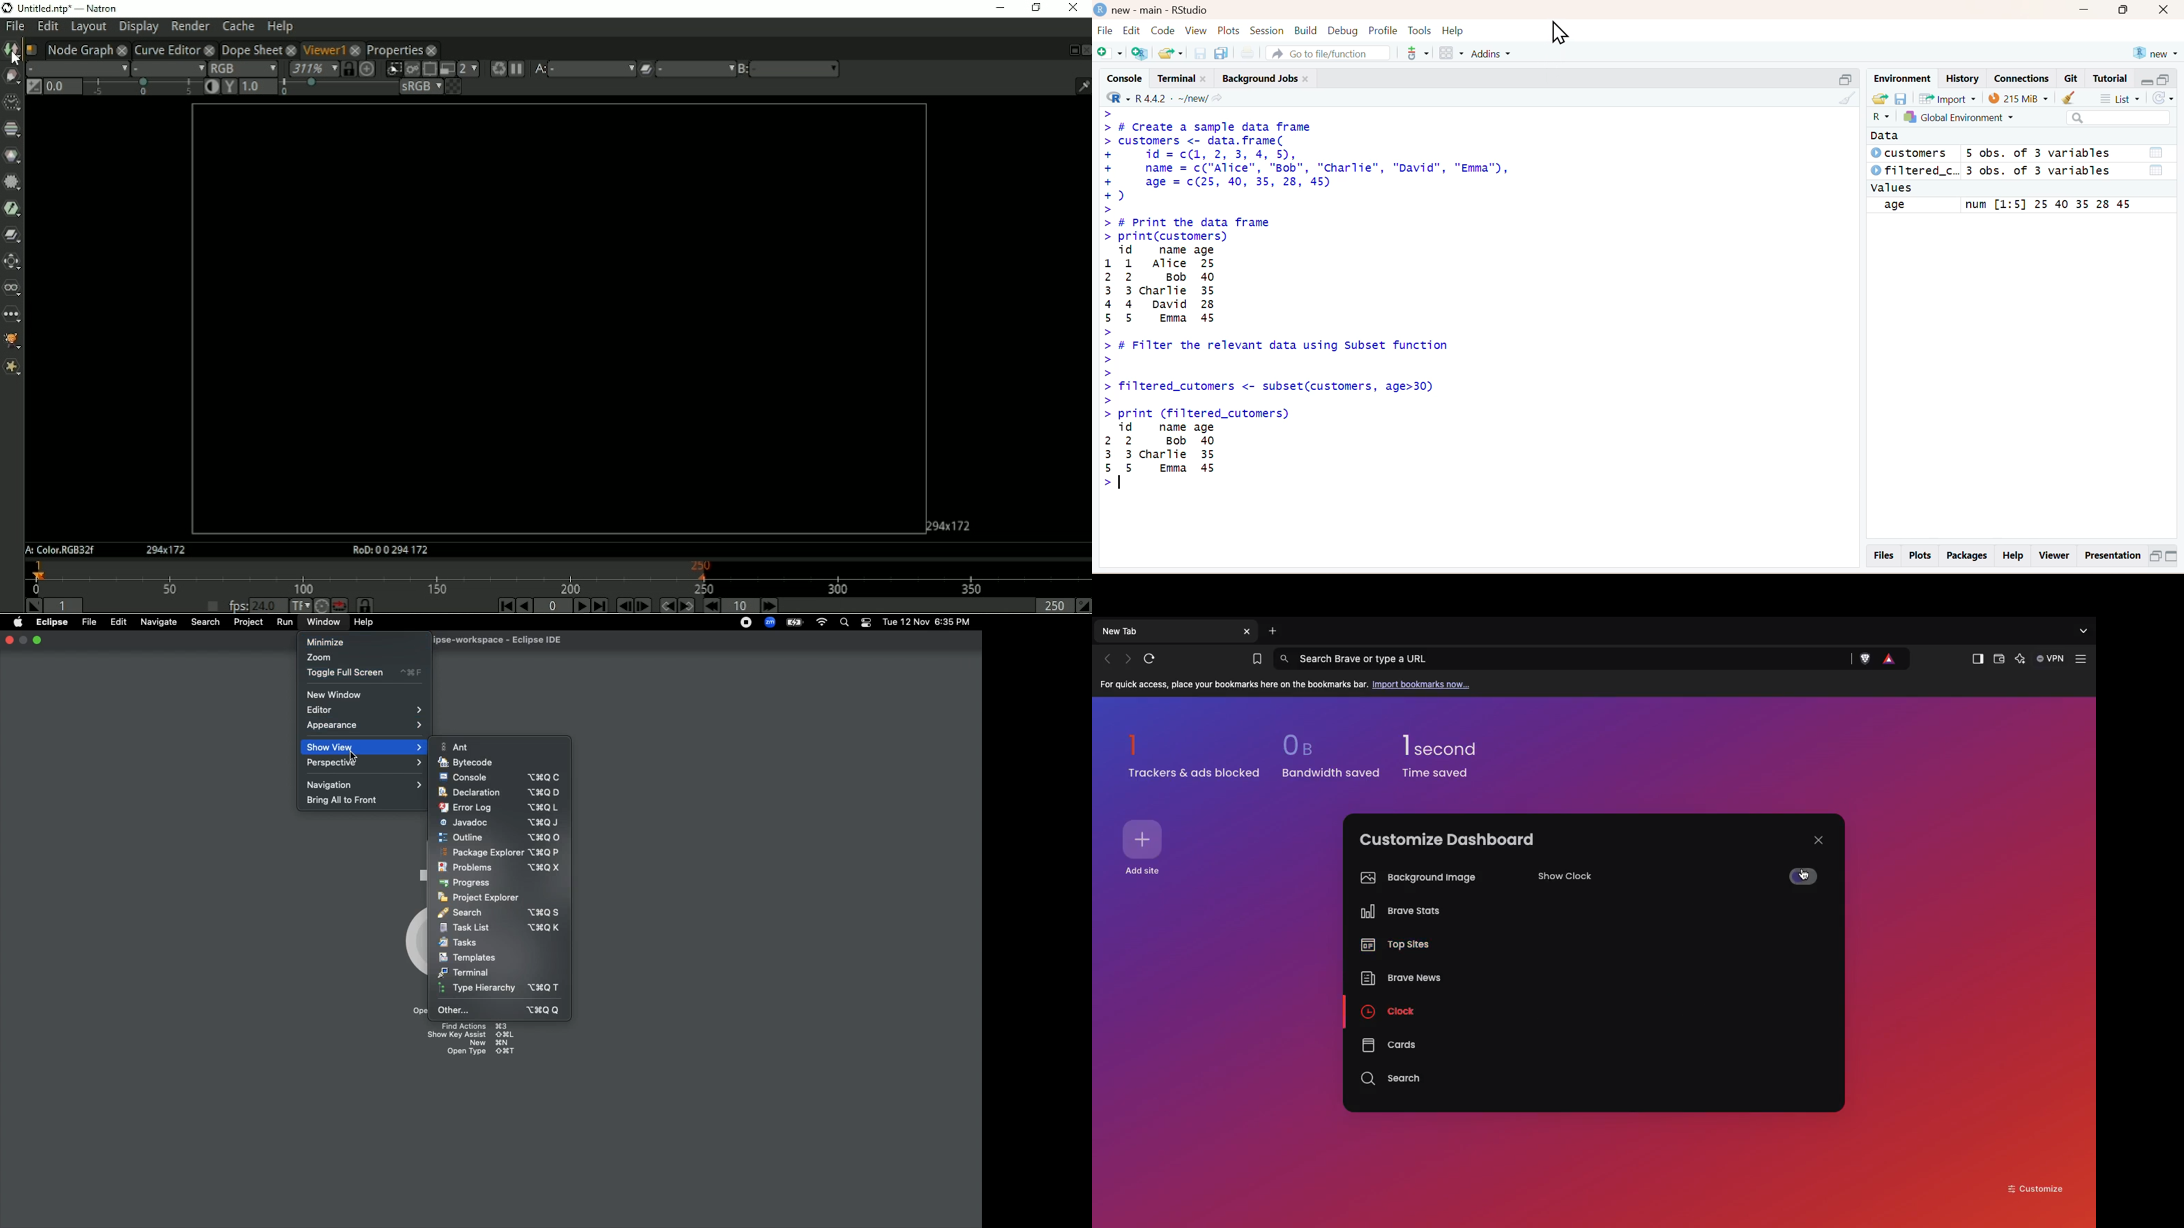 Image resolution: width=2184 pixels, height=1232 pixels. Describe the element at coordinates (2110, 556) in the screenshot. I see `Presentation` at that location.